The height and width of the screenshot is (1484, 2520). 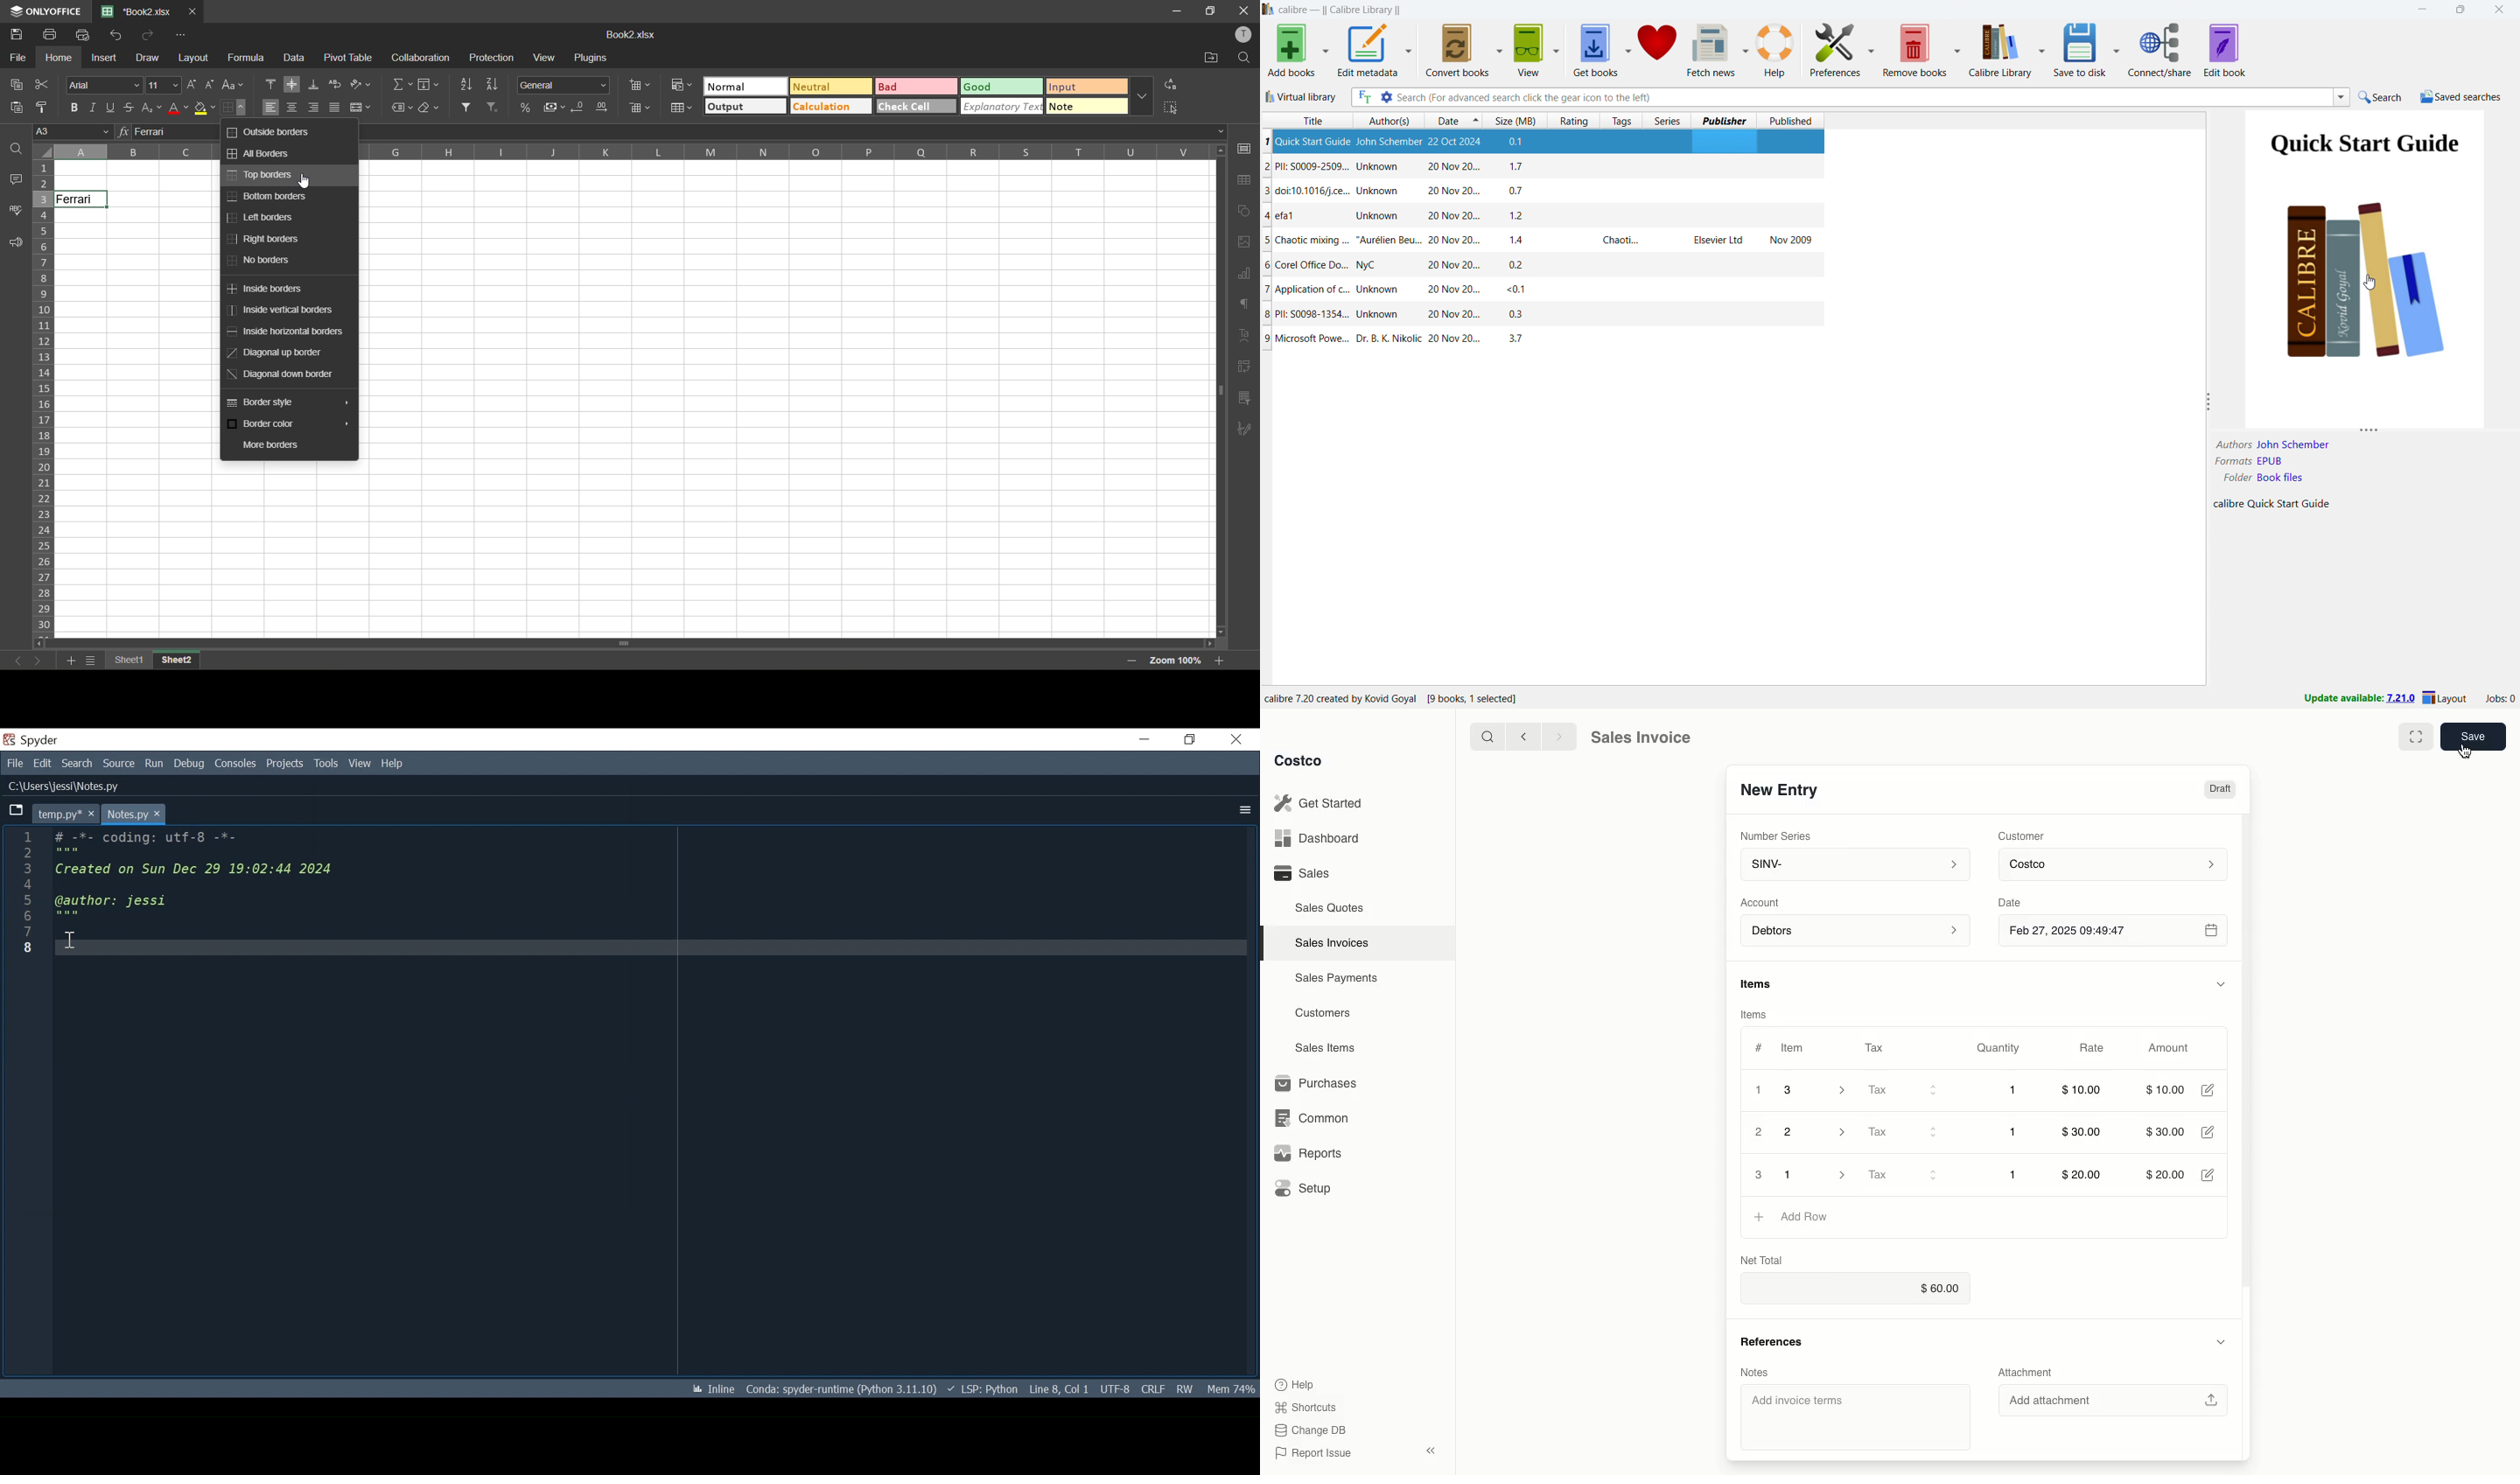 I want to click on layout, so click(x=2445, y=699).